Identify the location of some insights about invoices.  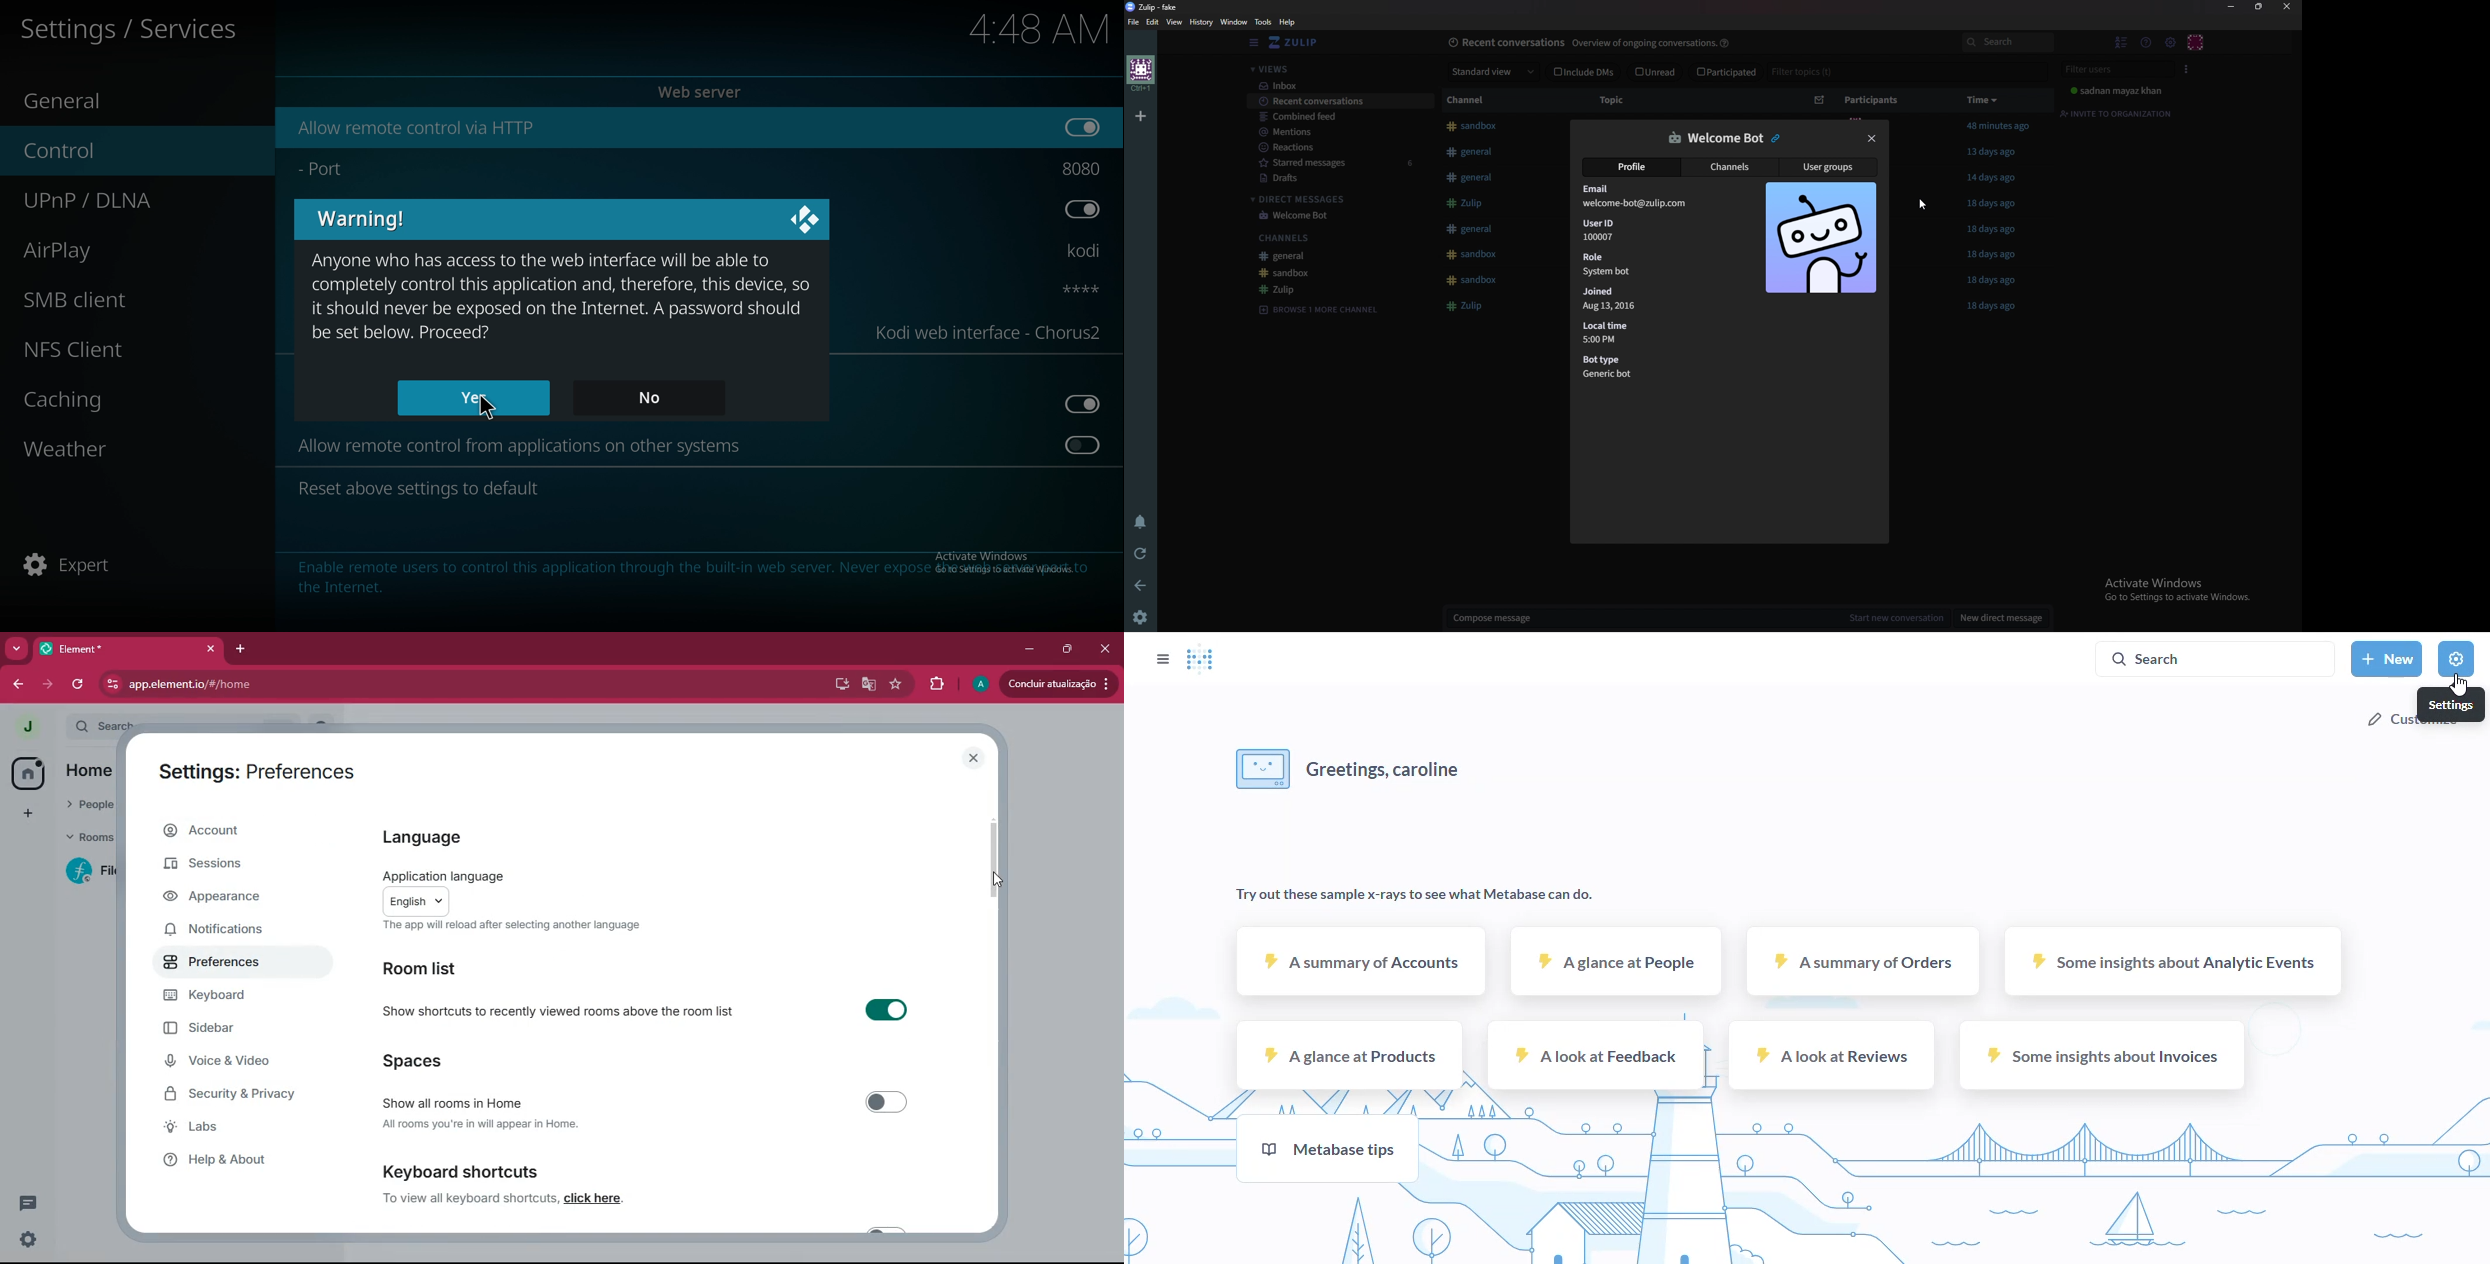
(2102, 1055).